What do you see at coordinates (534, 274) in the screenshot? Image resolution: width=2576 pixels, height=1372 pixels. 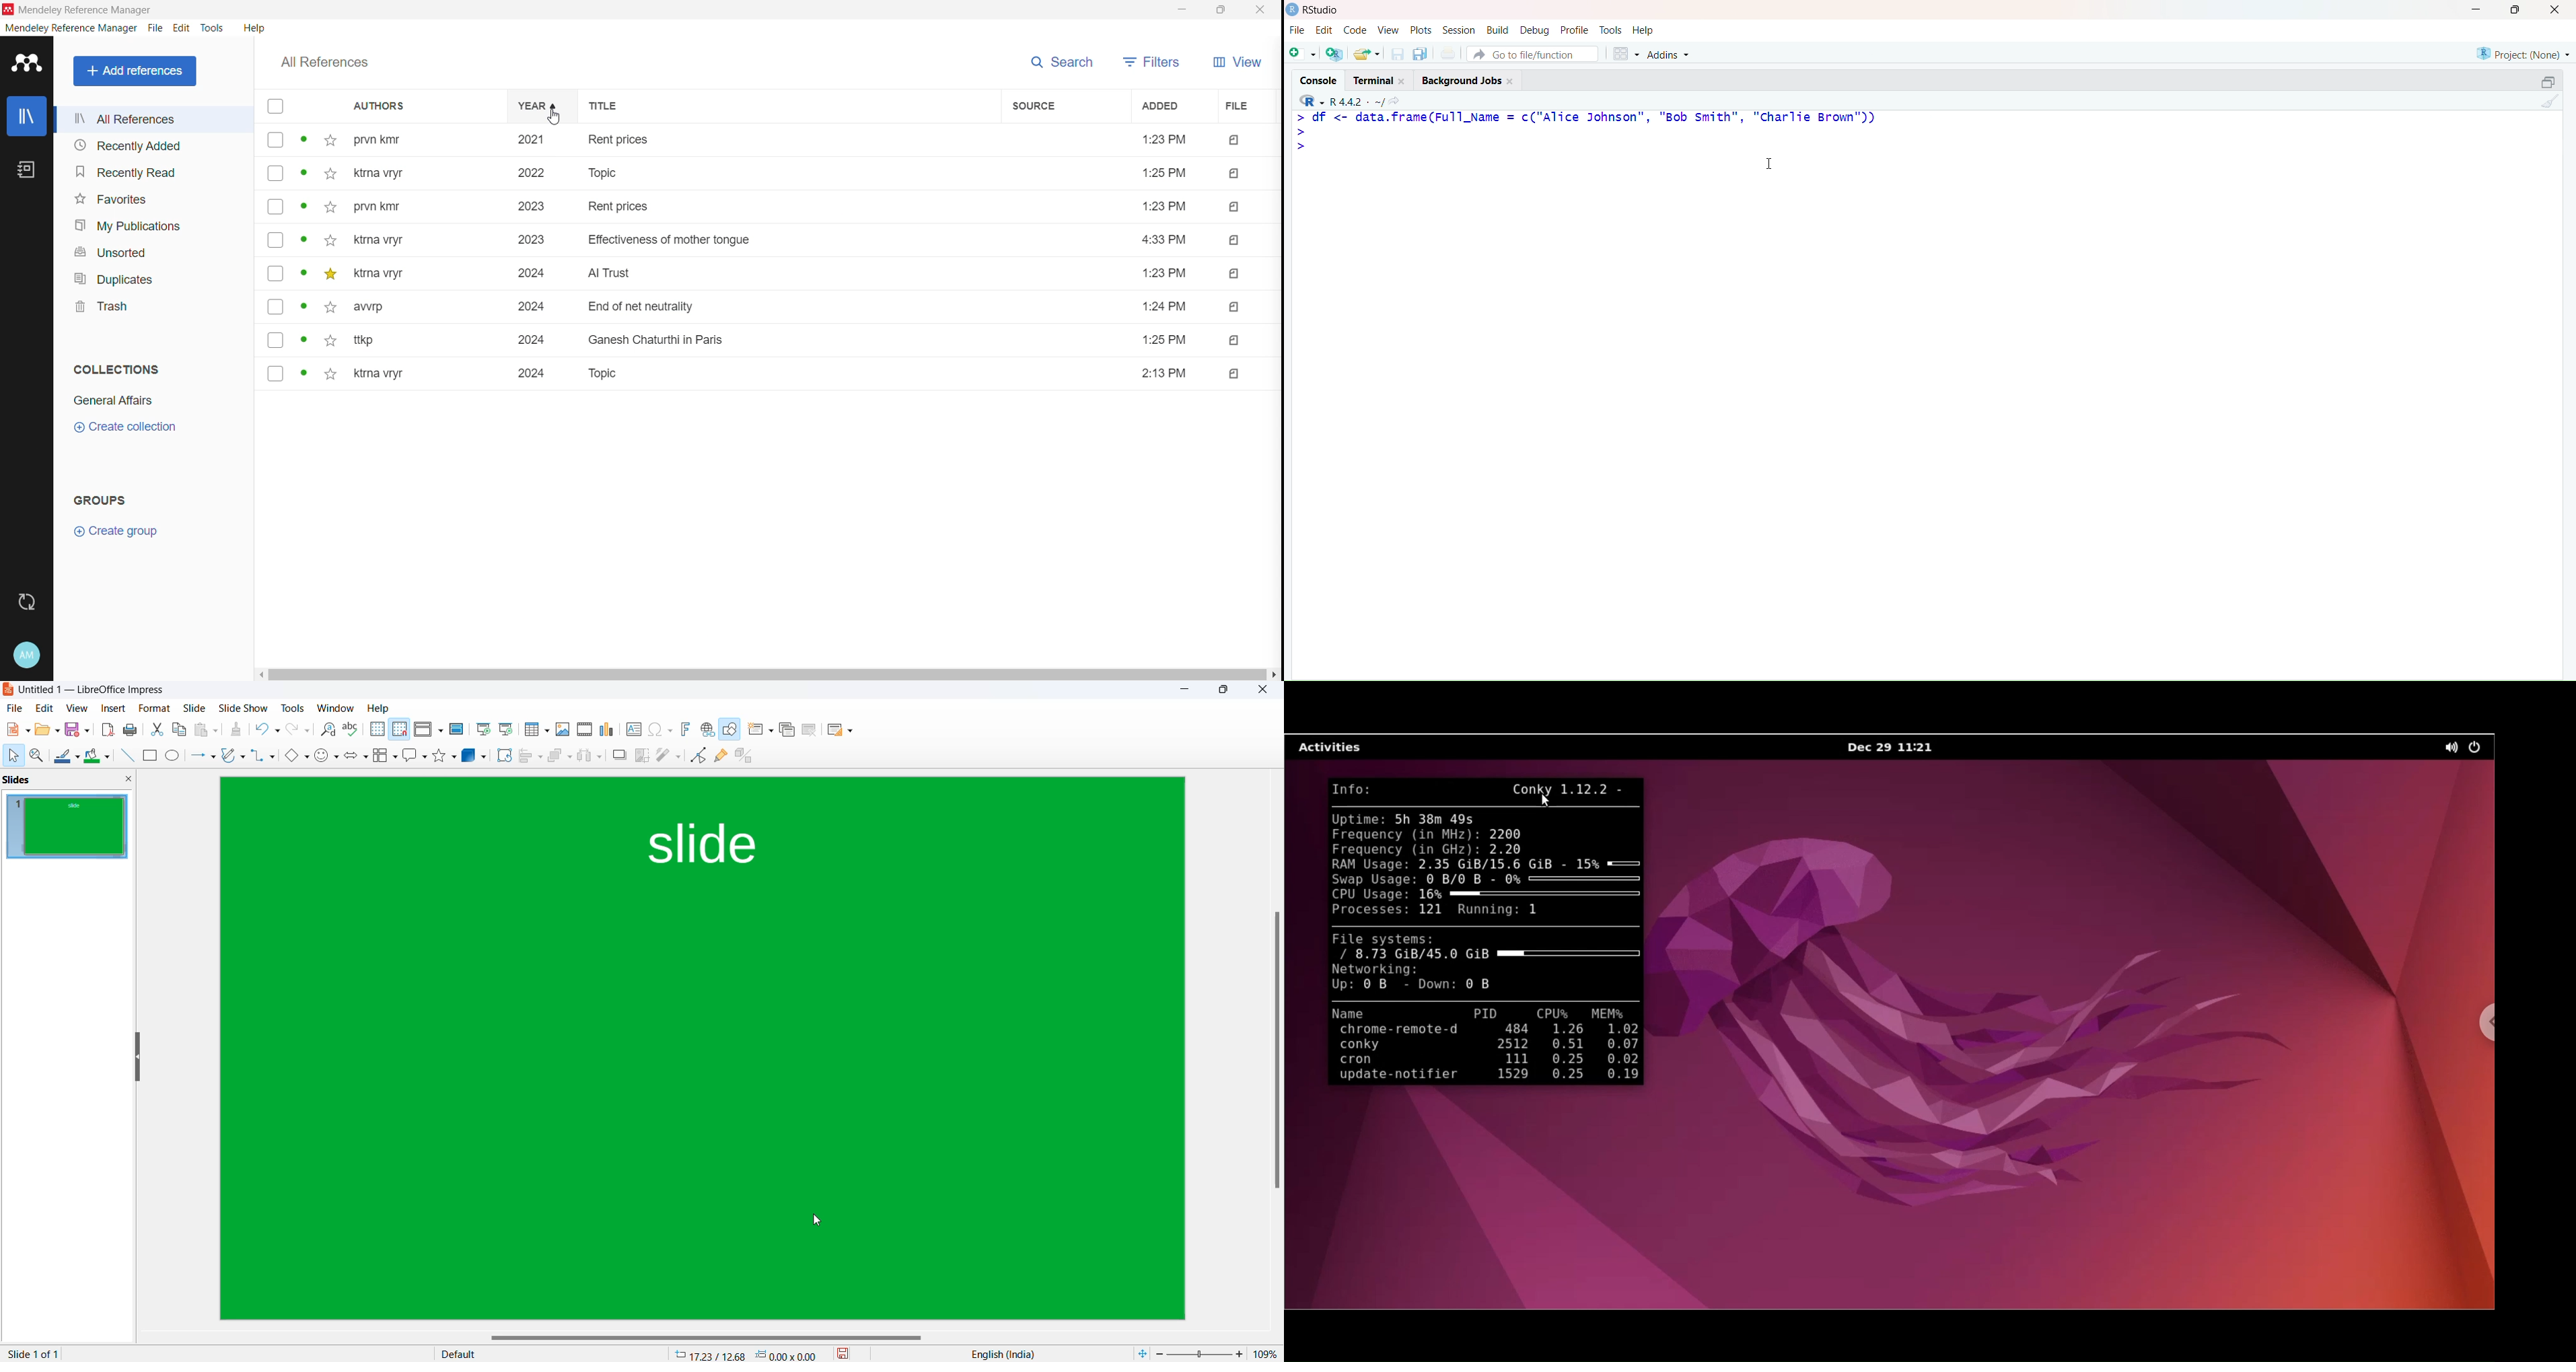 I see `2024` at bounding box center [534, 274].